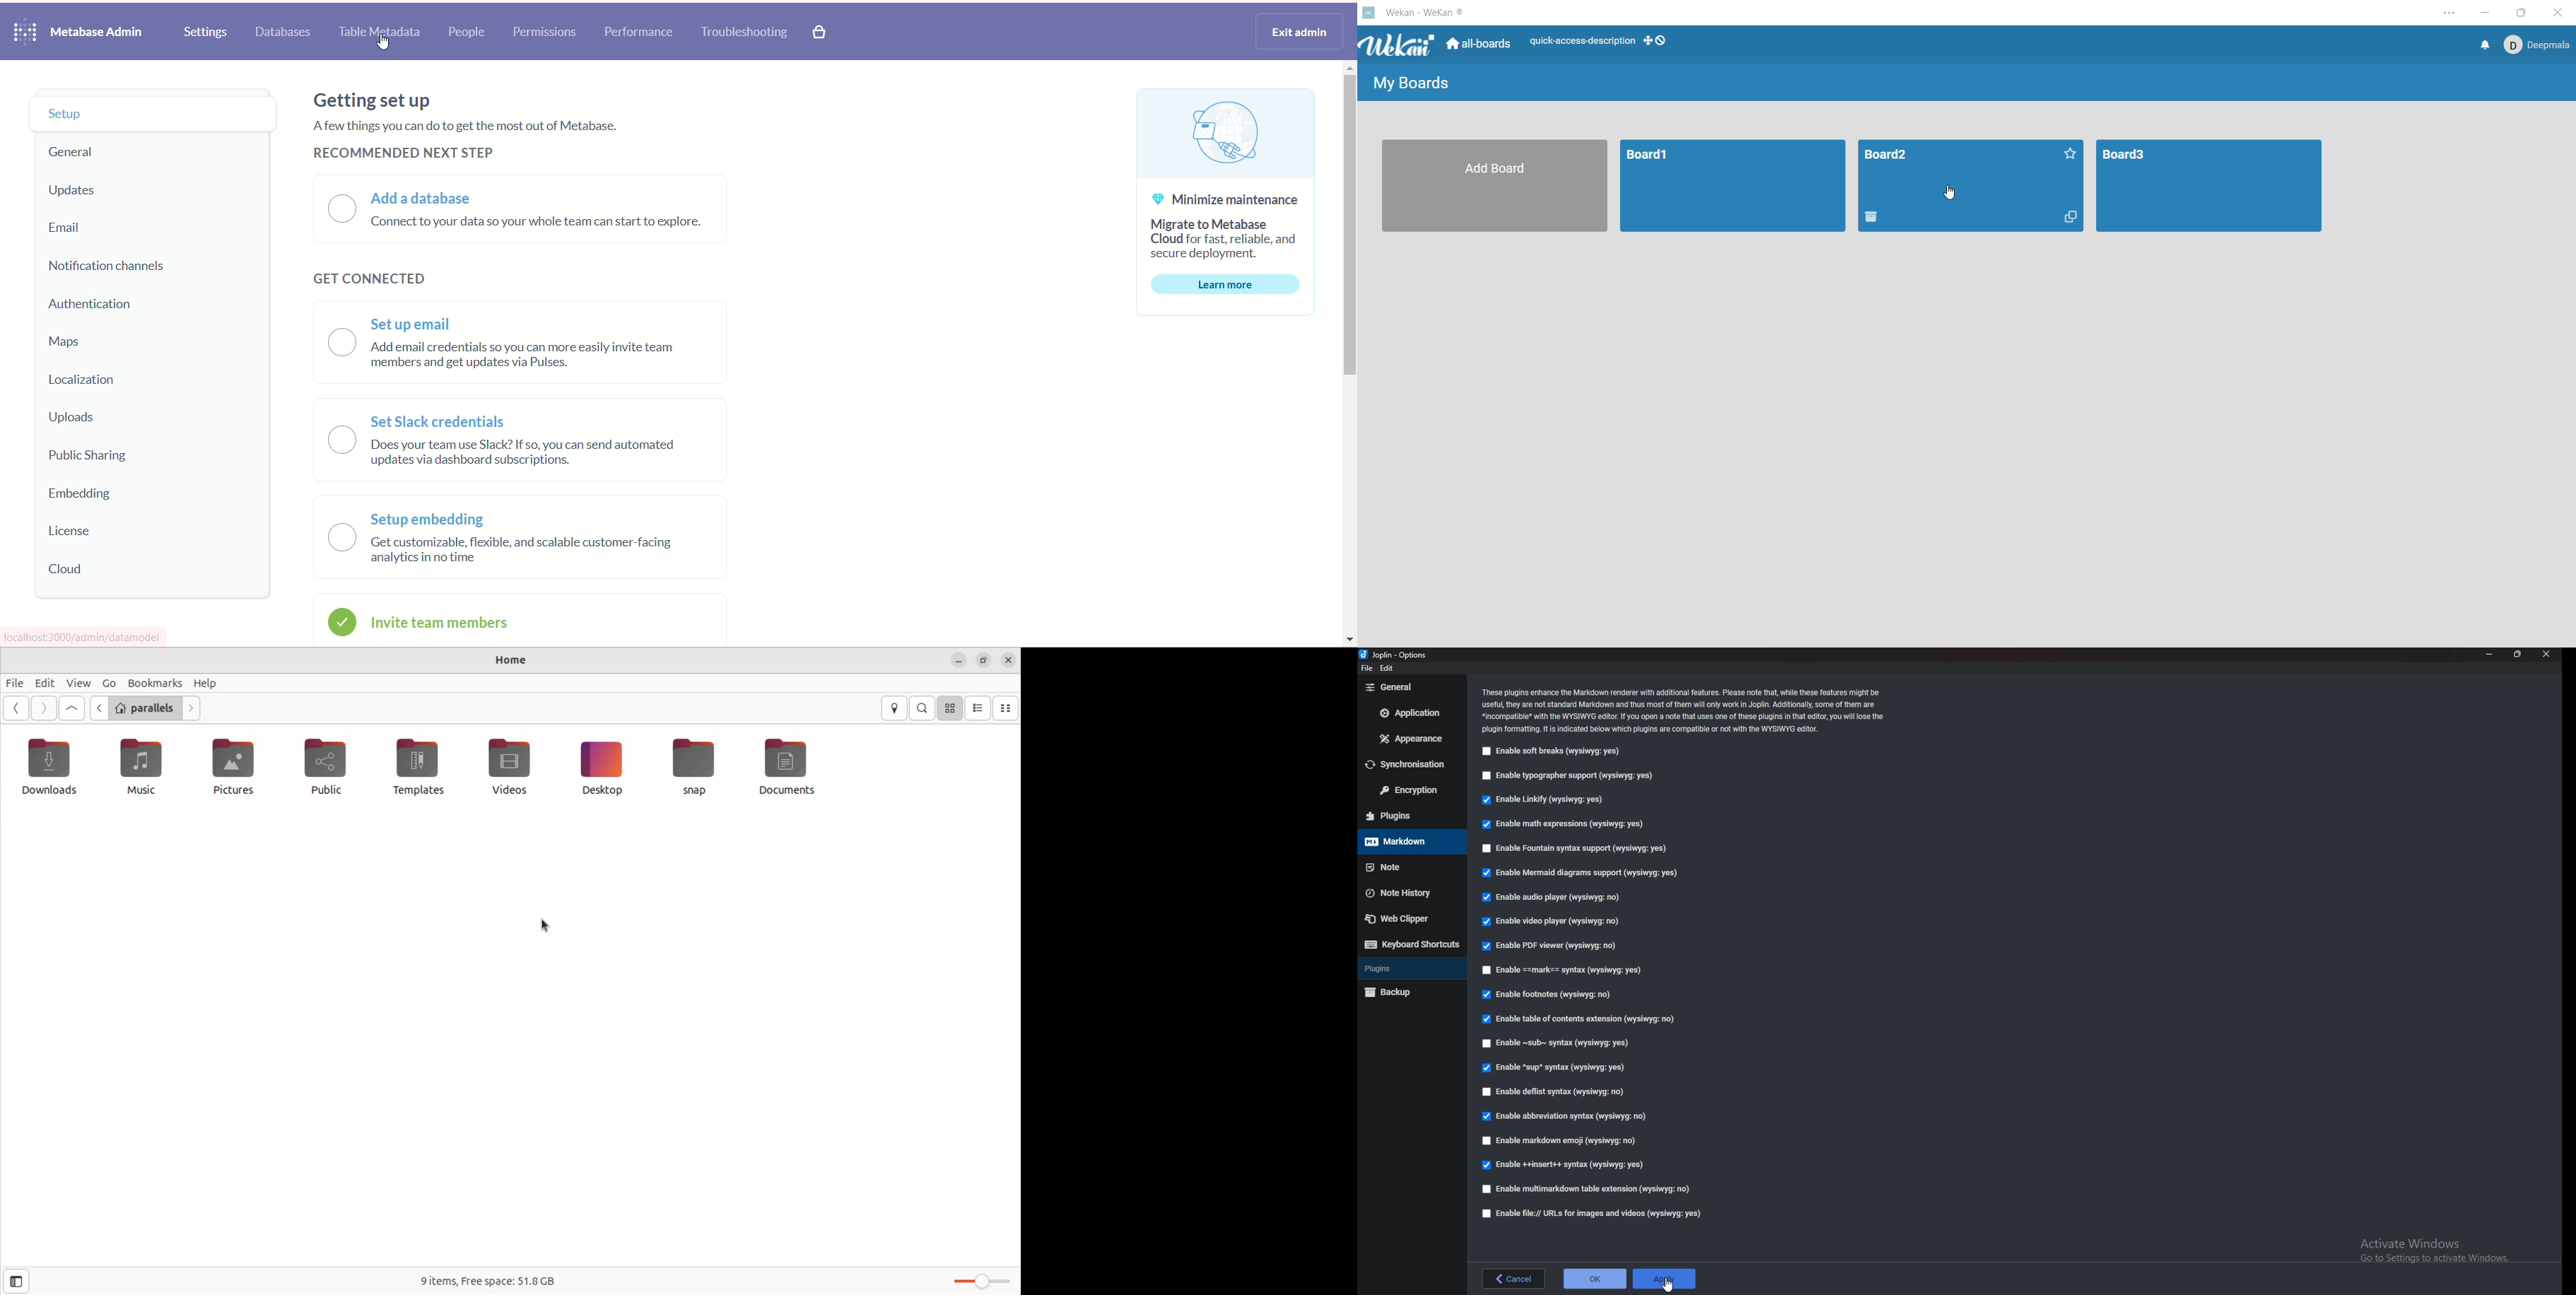 The width and height of the screenshot is (2576, 1316). I want to click on Enable markdown emoji, so click(1562, 1140).